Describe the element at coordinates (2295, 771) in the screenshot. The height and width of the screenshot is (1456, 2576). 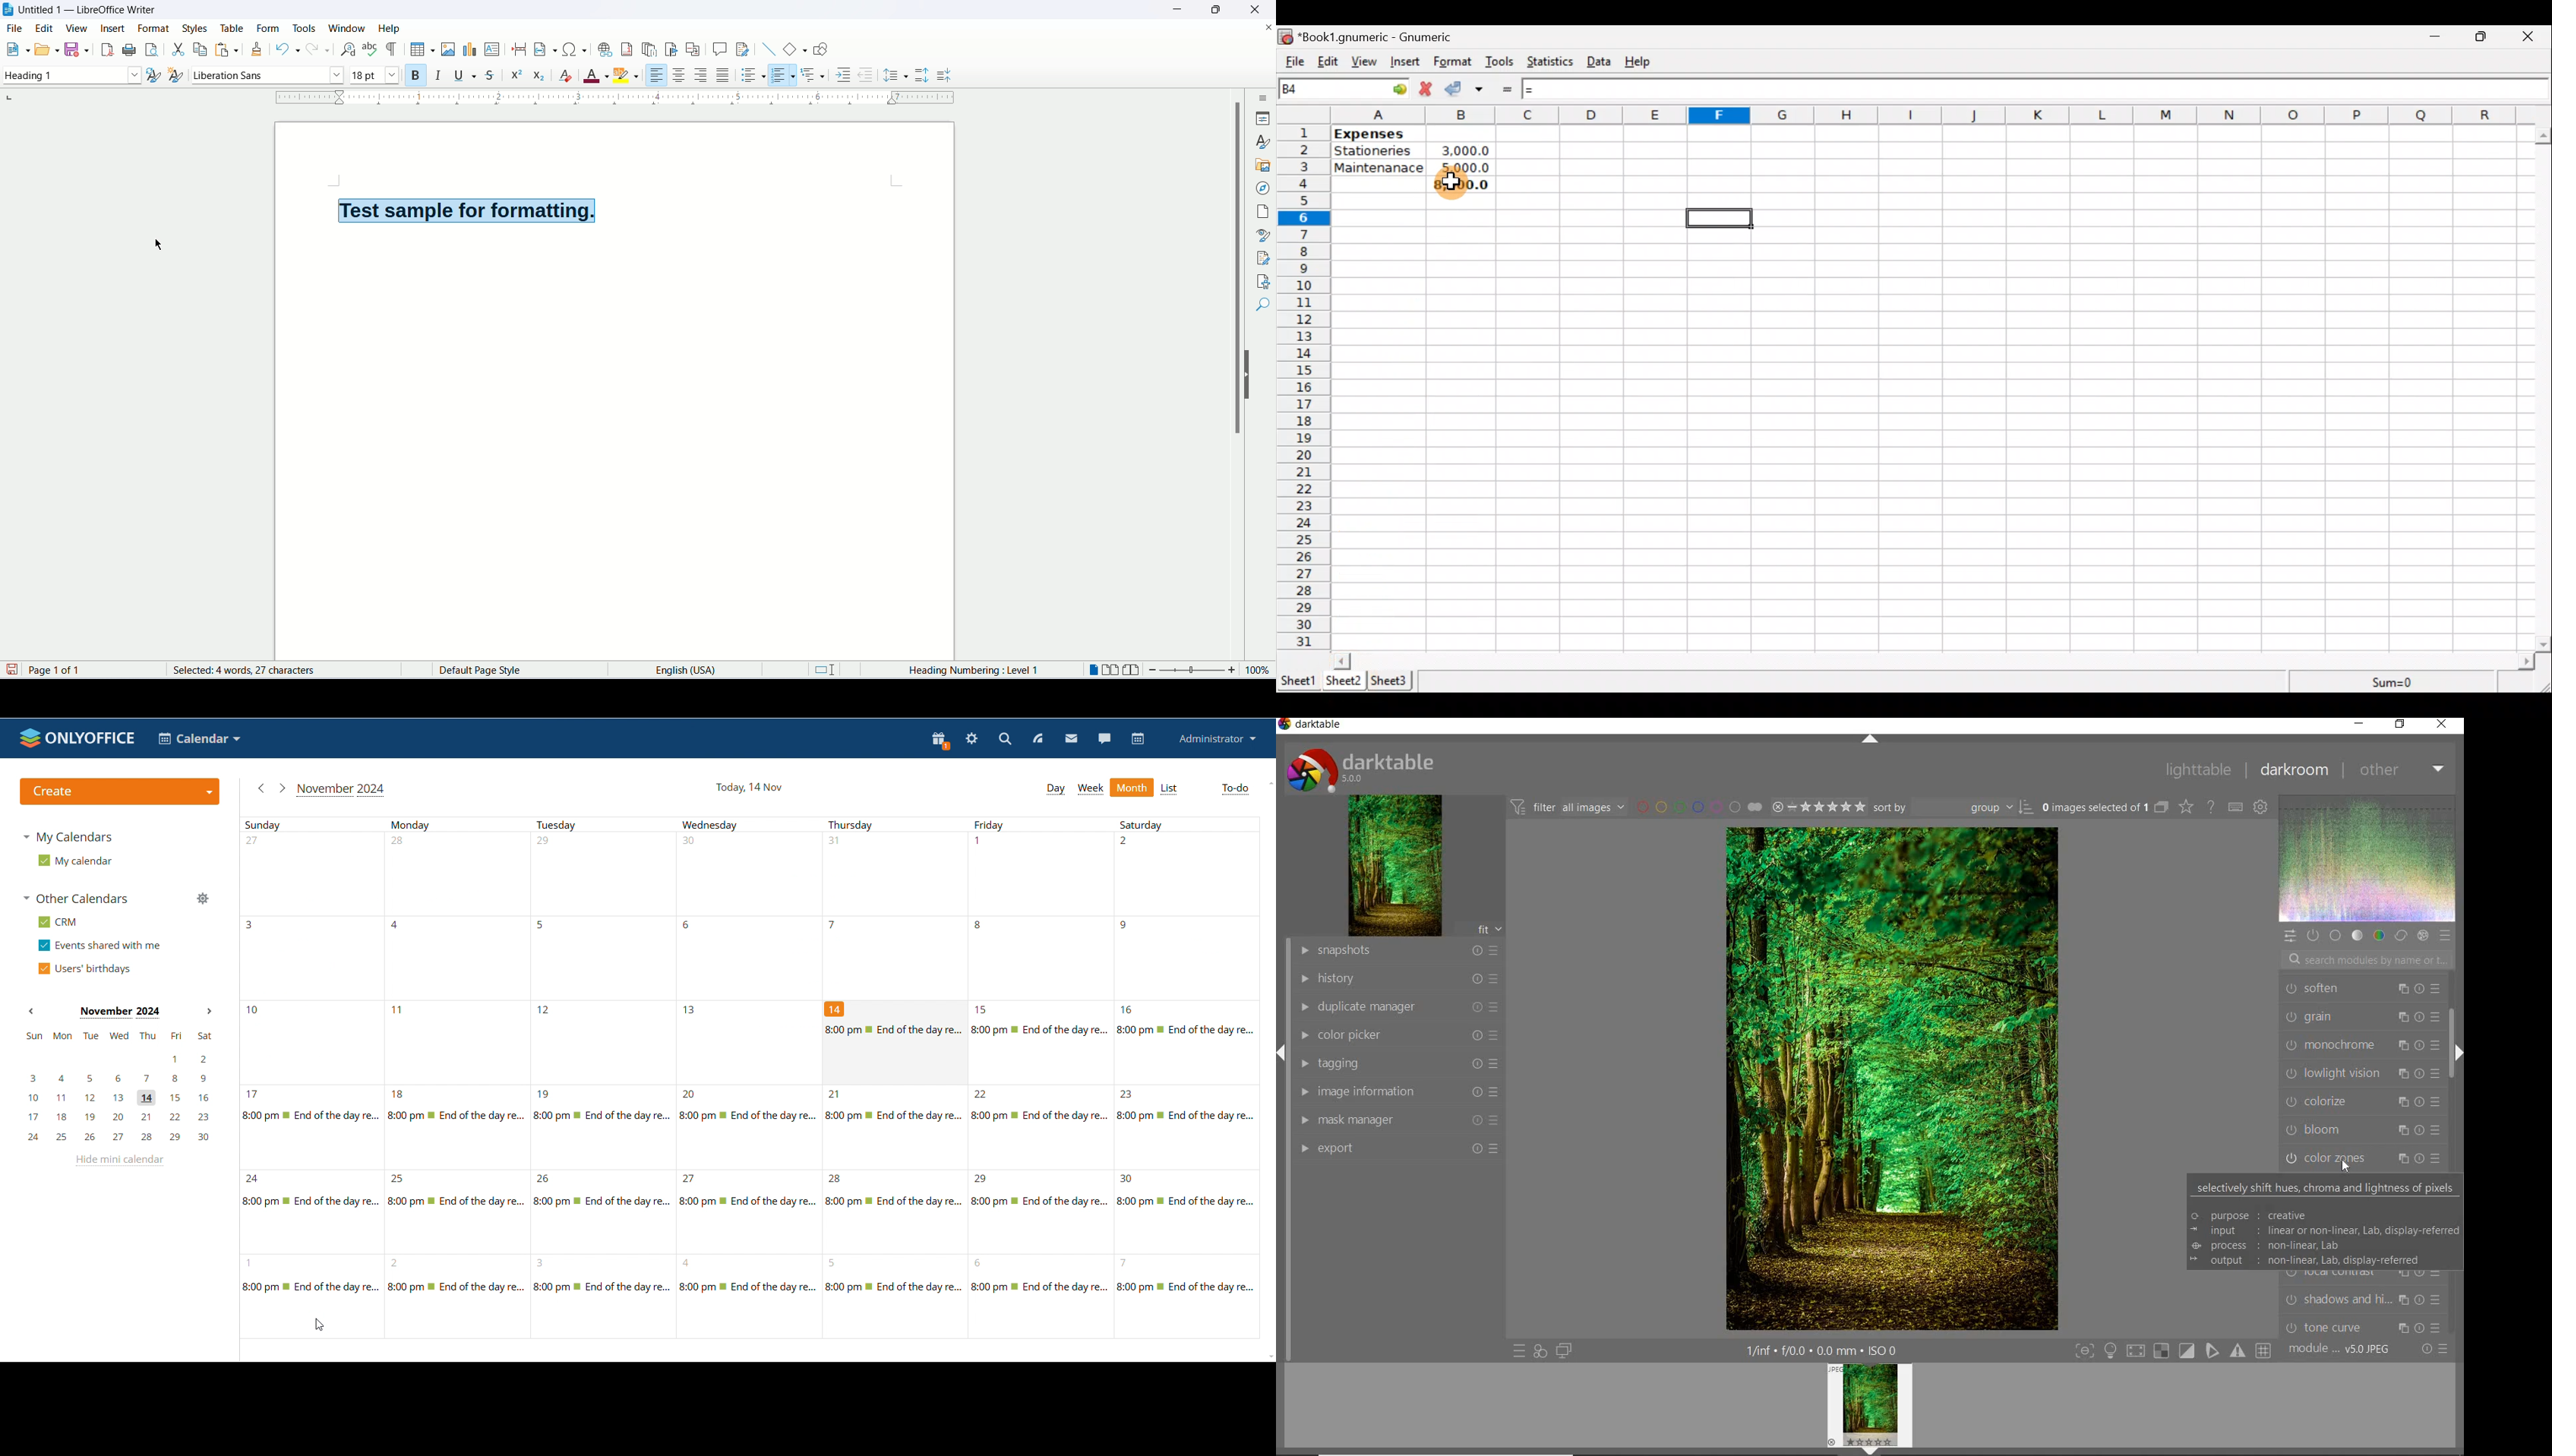
I see `DARKROOM` at that location.